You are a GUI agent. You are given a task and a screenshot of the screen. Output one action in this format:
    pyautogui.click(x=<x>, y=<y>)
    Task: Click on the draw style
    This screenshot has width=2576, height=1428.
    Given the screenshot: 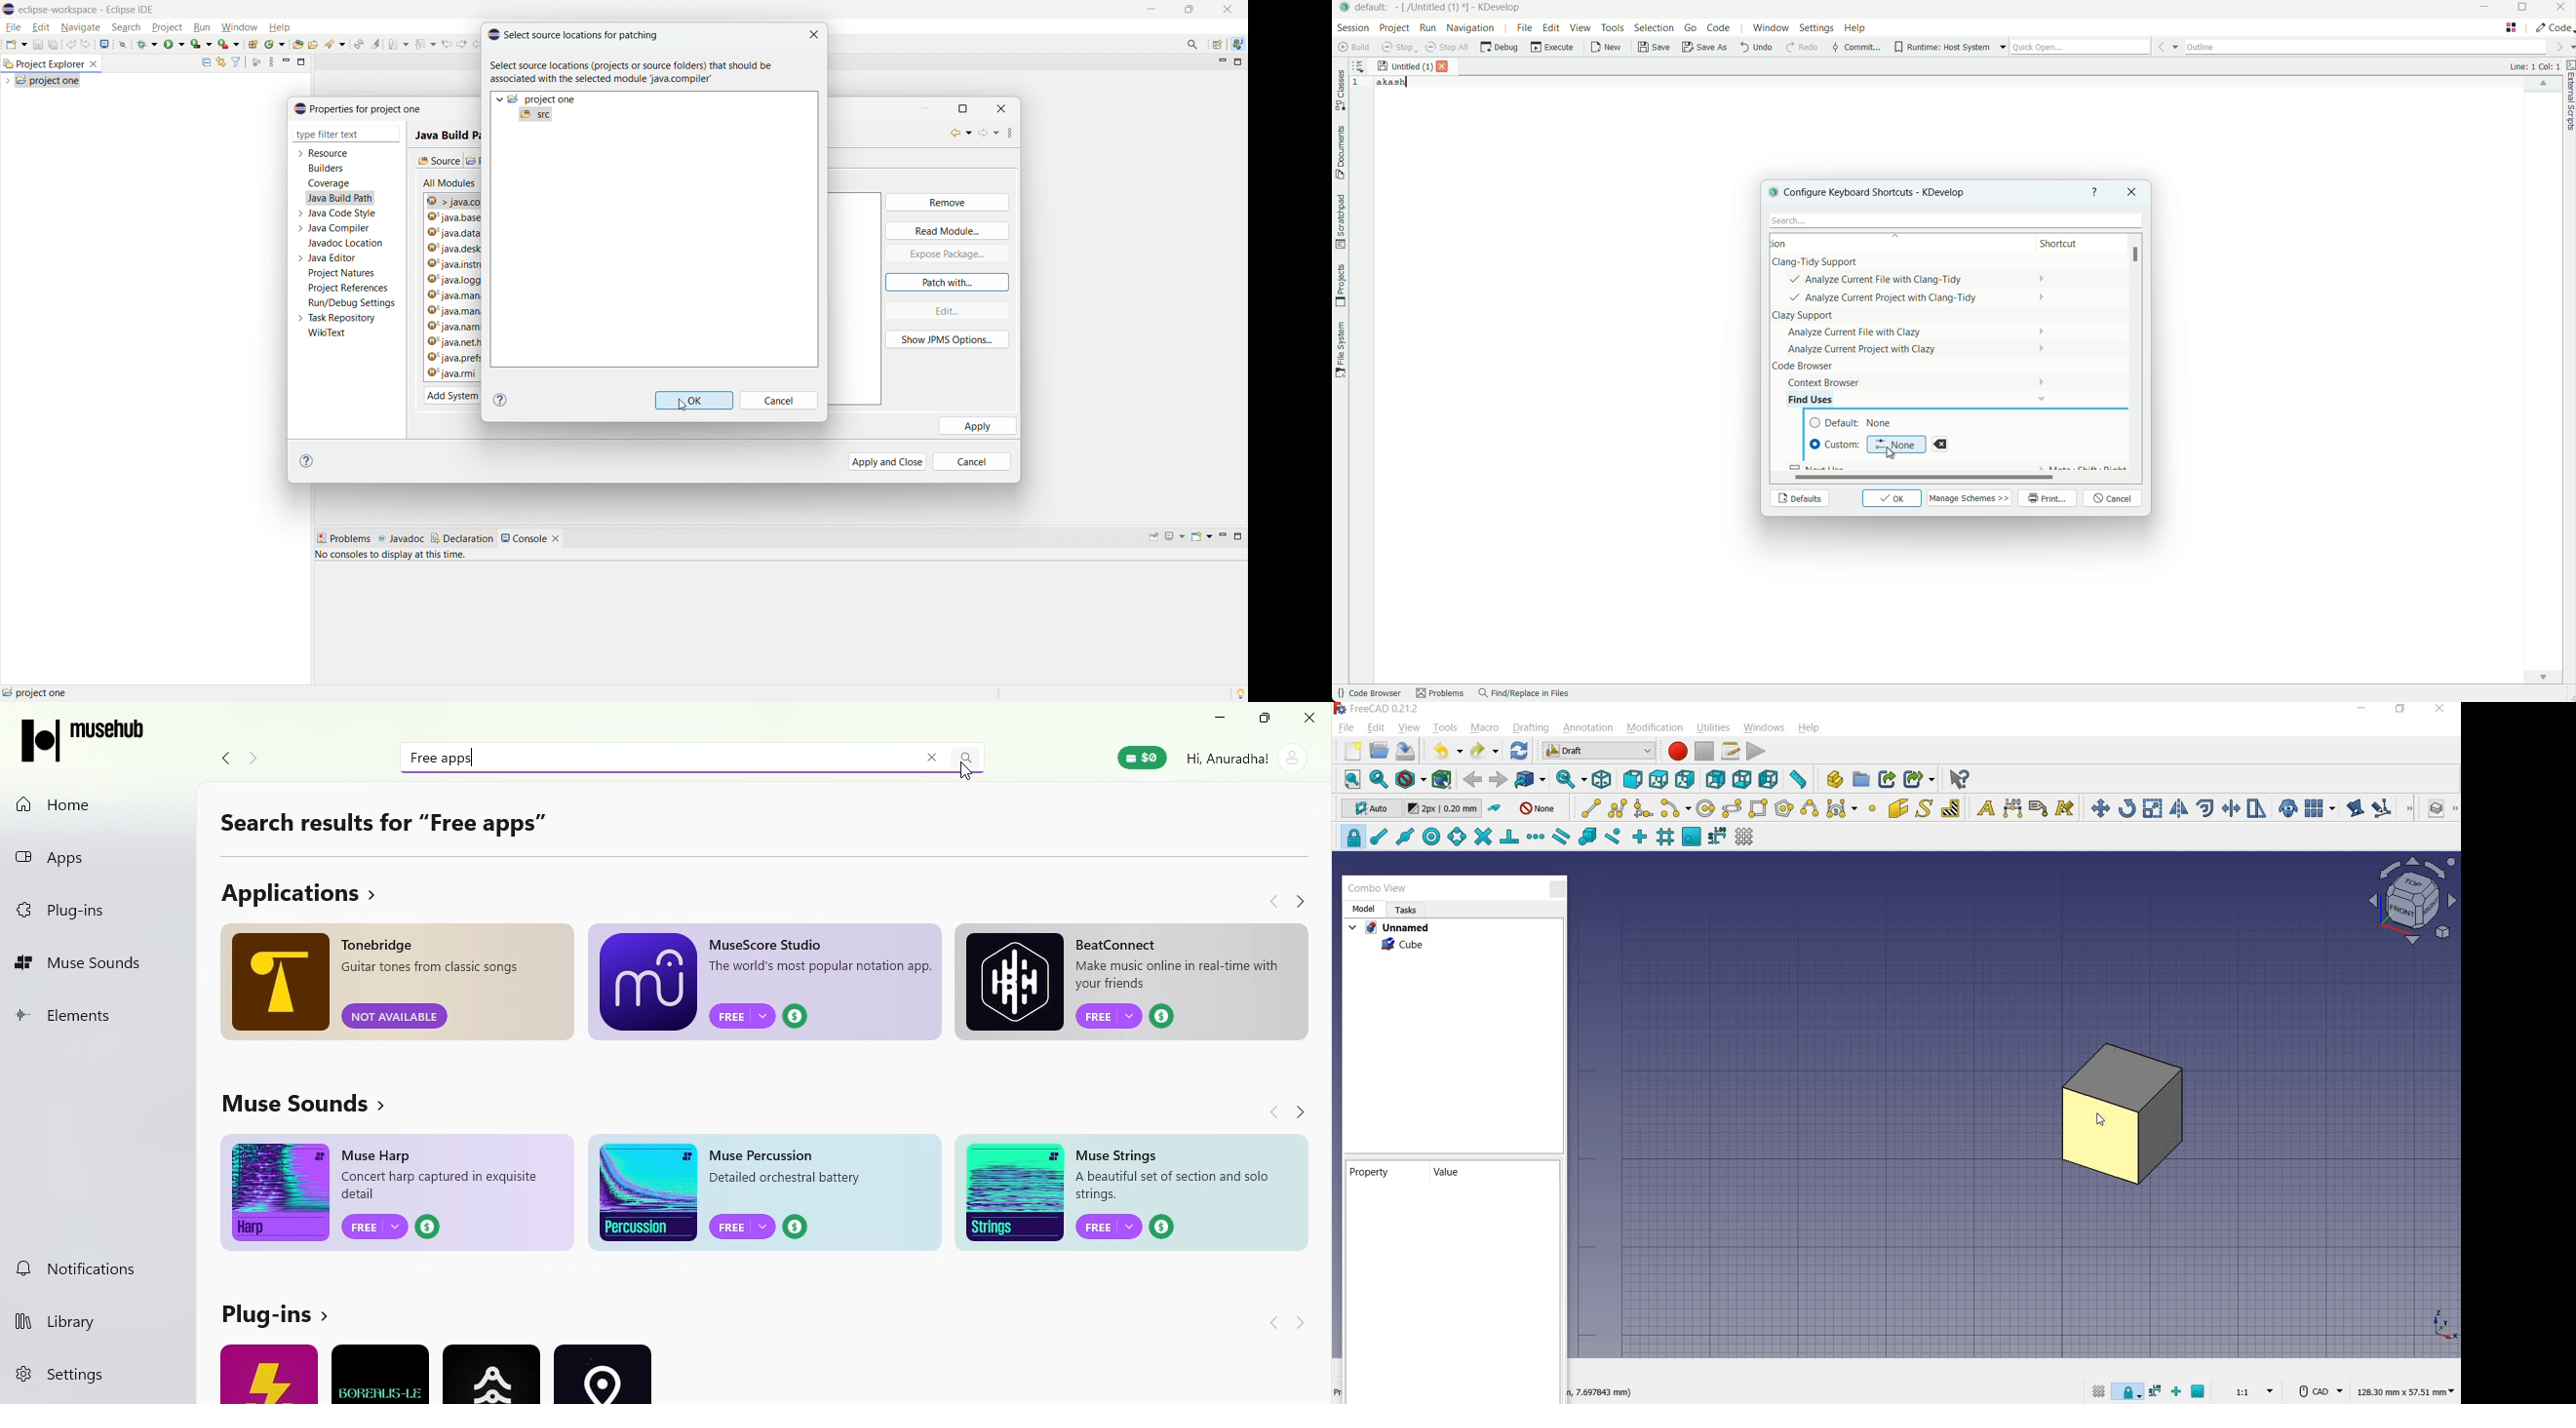 What is the action you would take?
    pyautogui.click(x=1409, y=779)
    